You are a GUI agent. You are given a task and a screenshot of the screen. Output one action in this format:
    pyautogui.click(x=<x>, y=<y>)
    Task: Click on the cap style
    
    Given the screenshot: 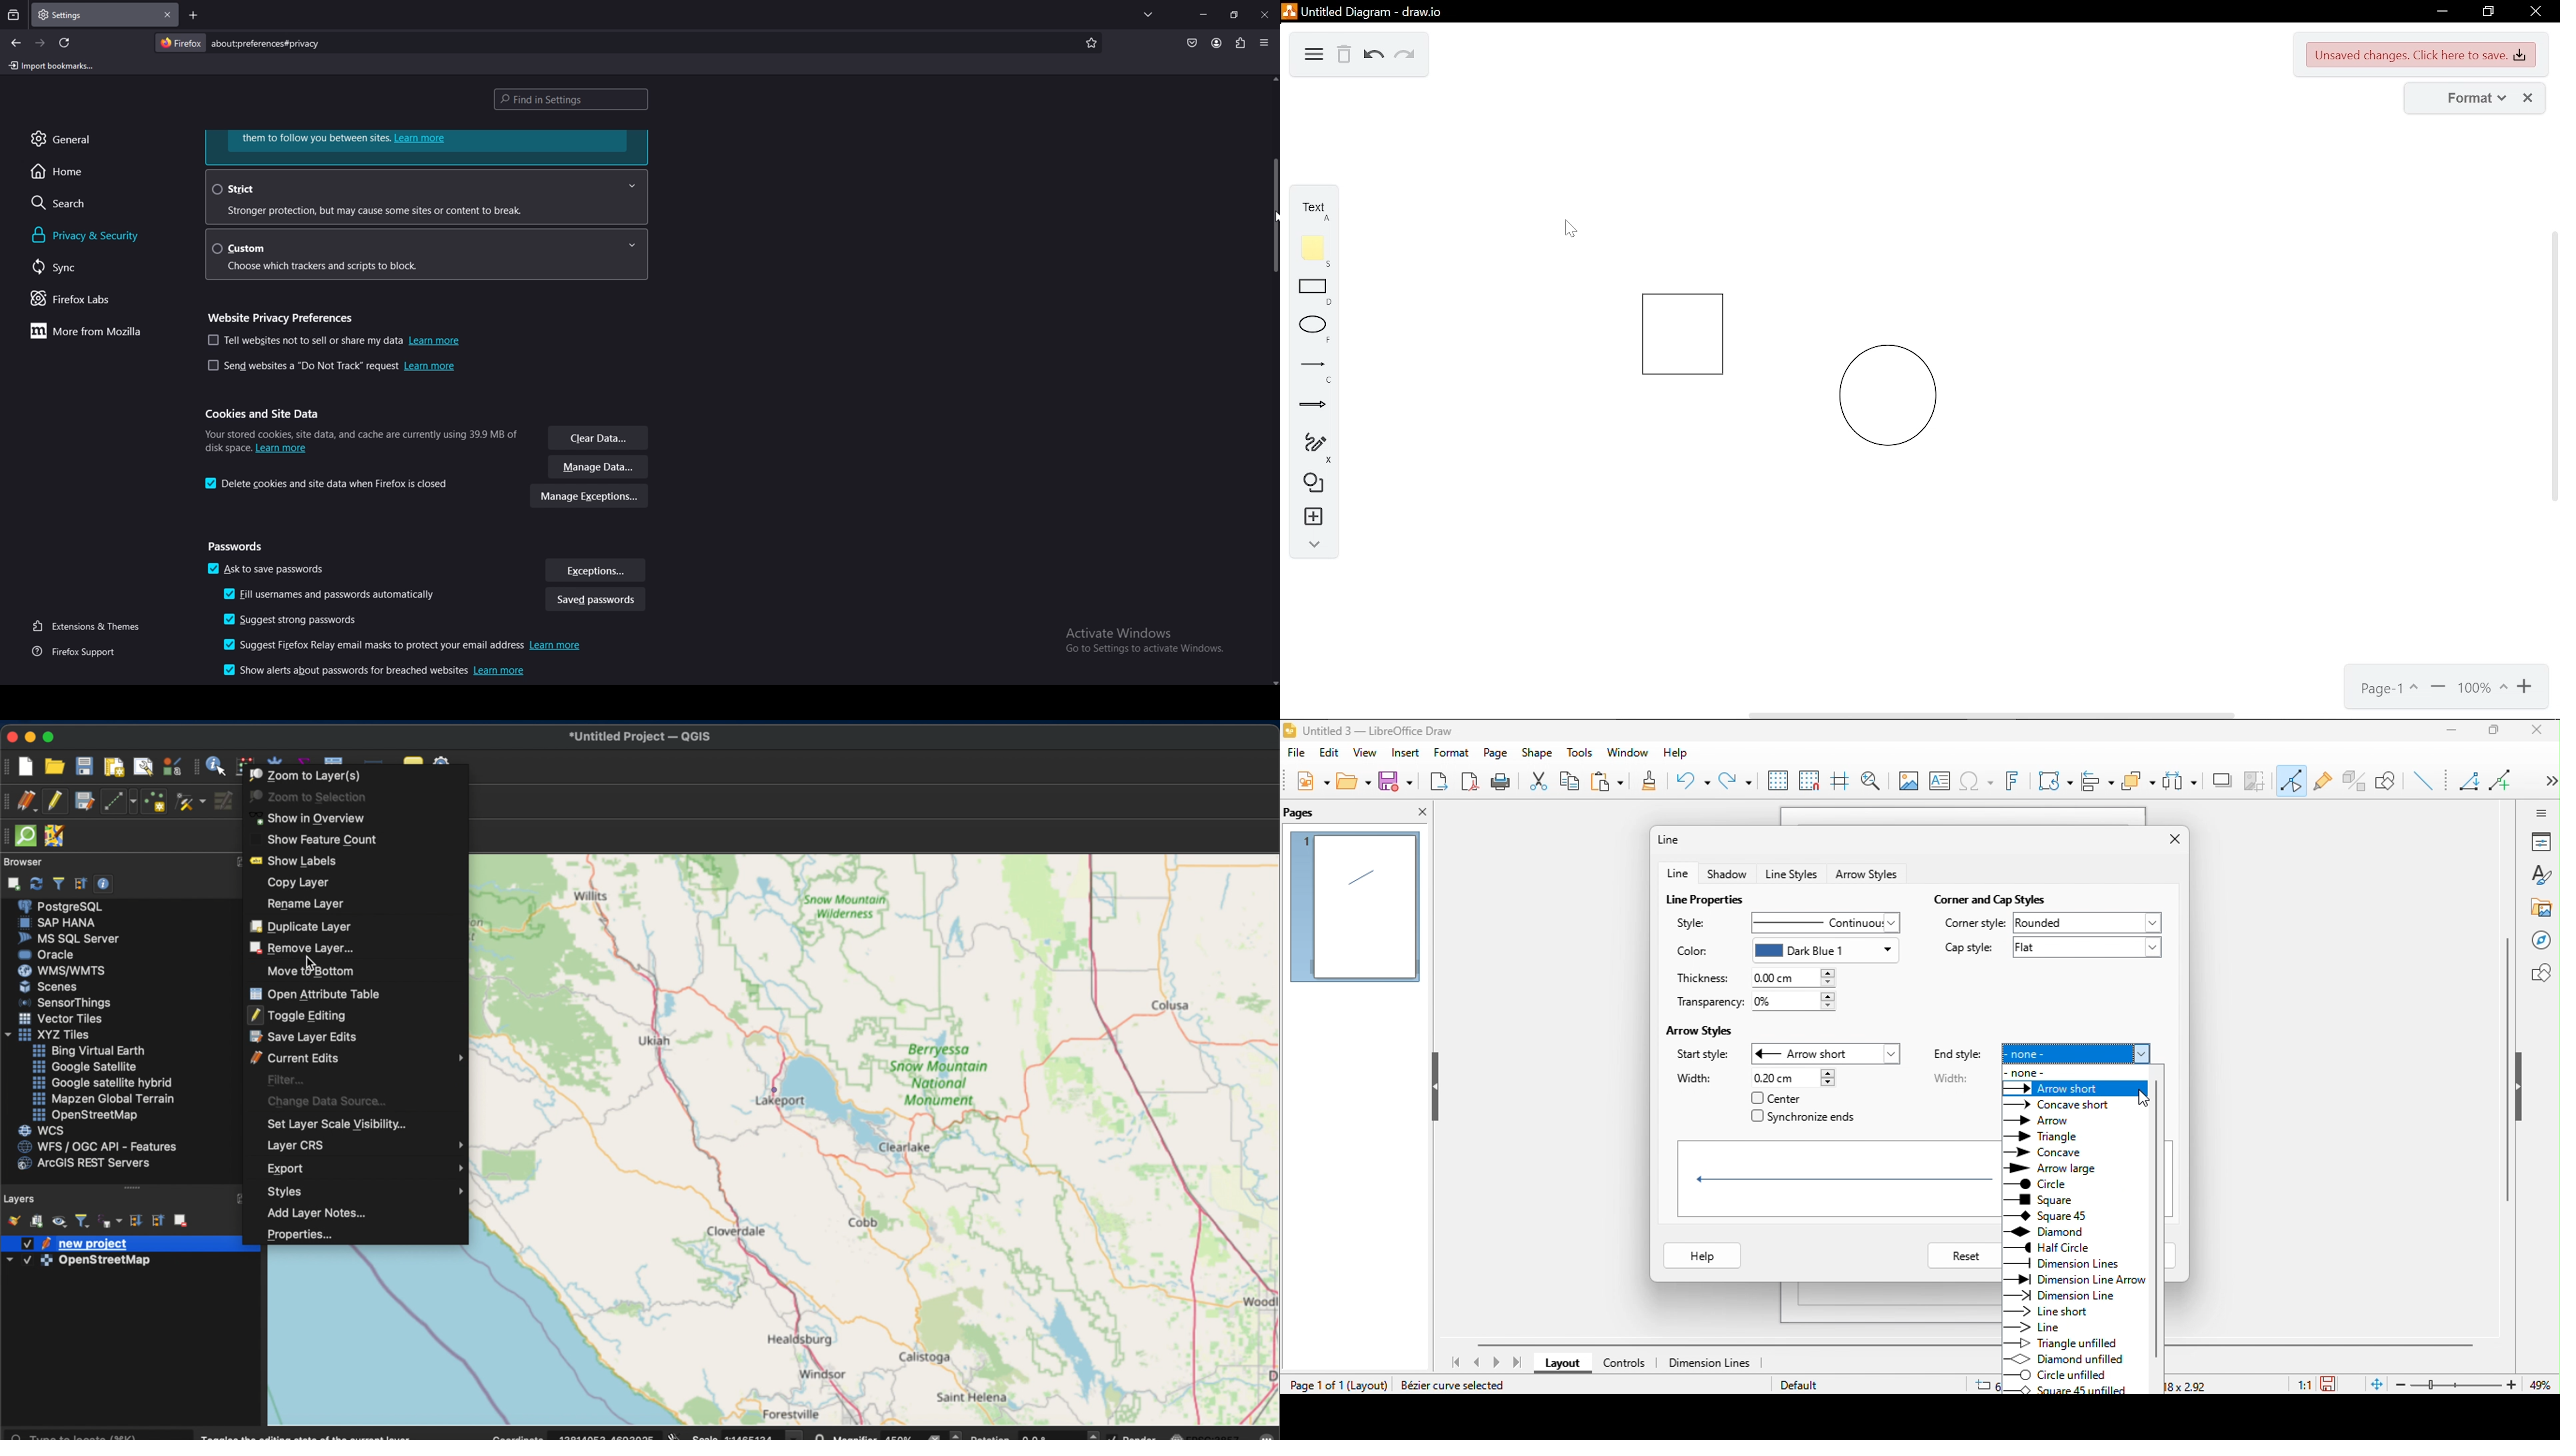 What is the action you would take?
    pyautogui.click(x=1966, y=949)
    